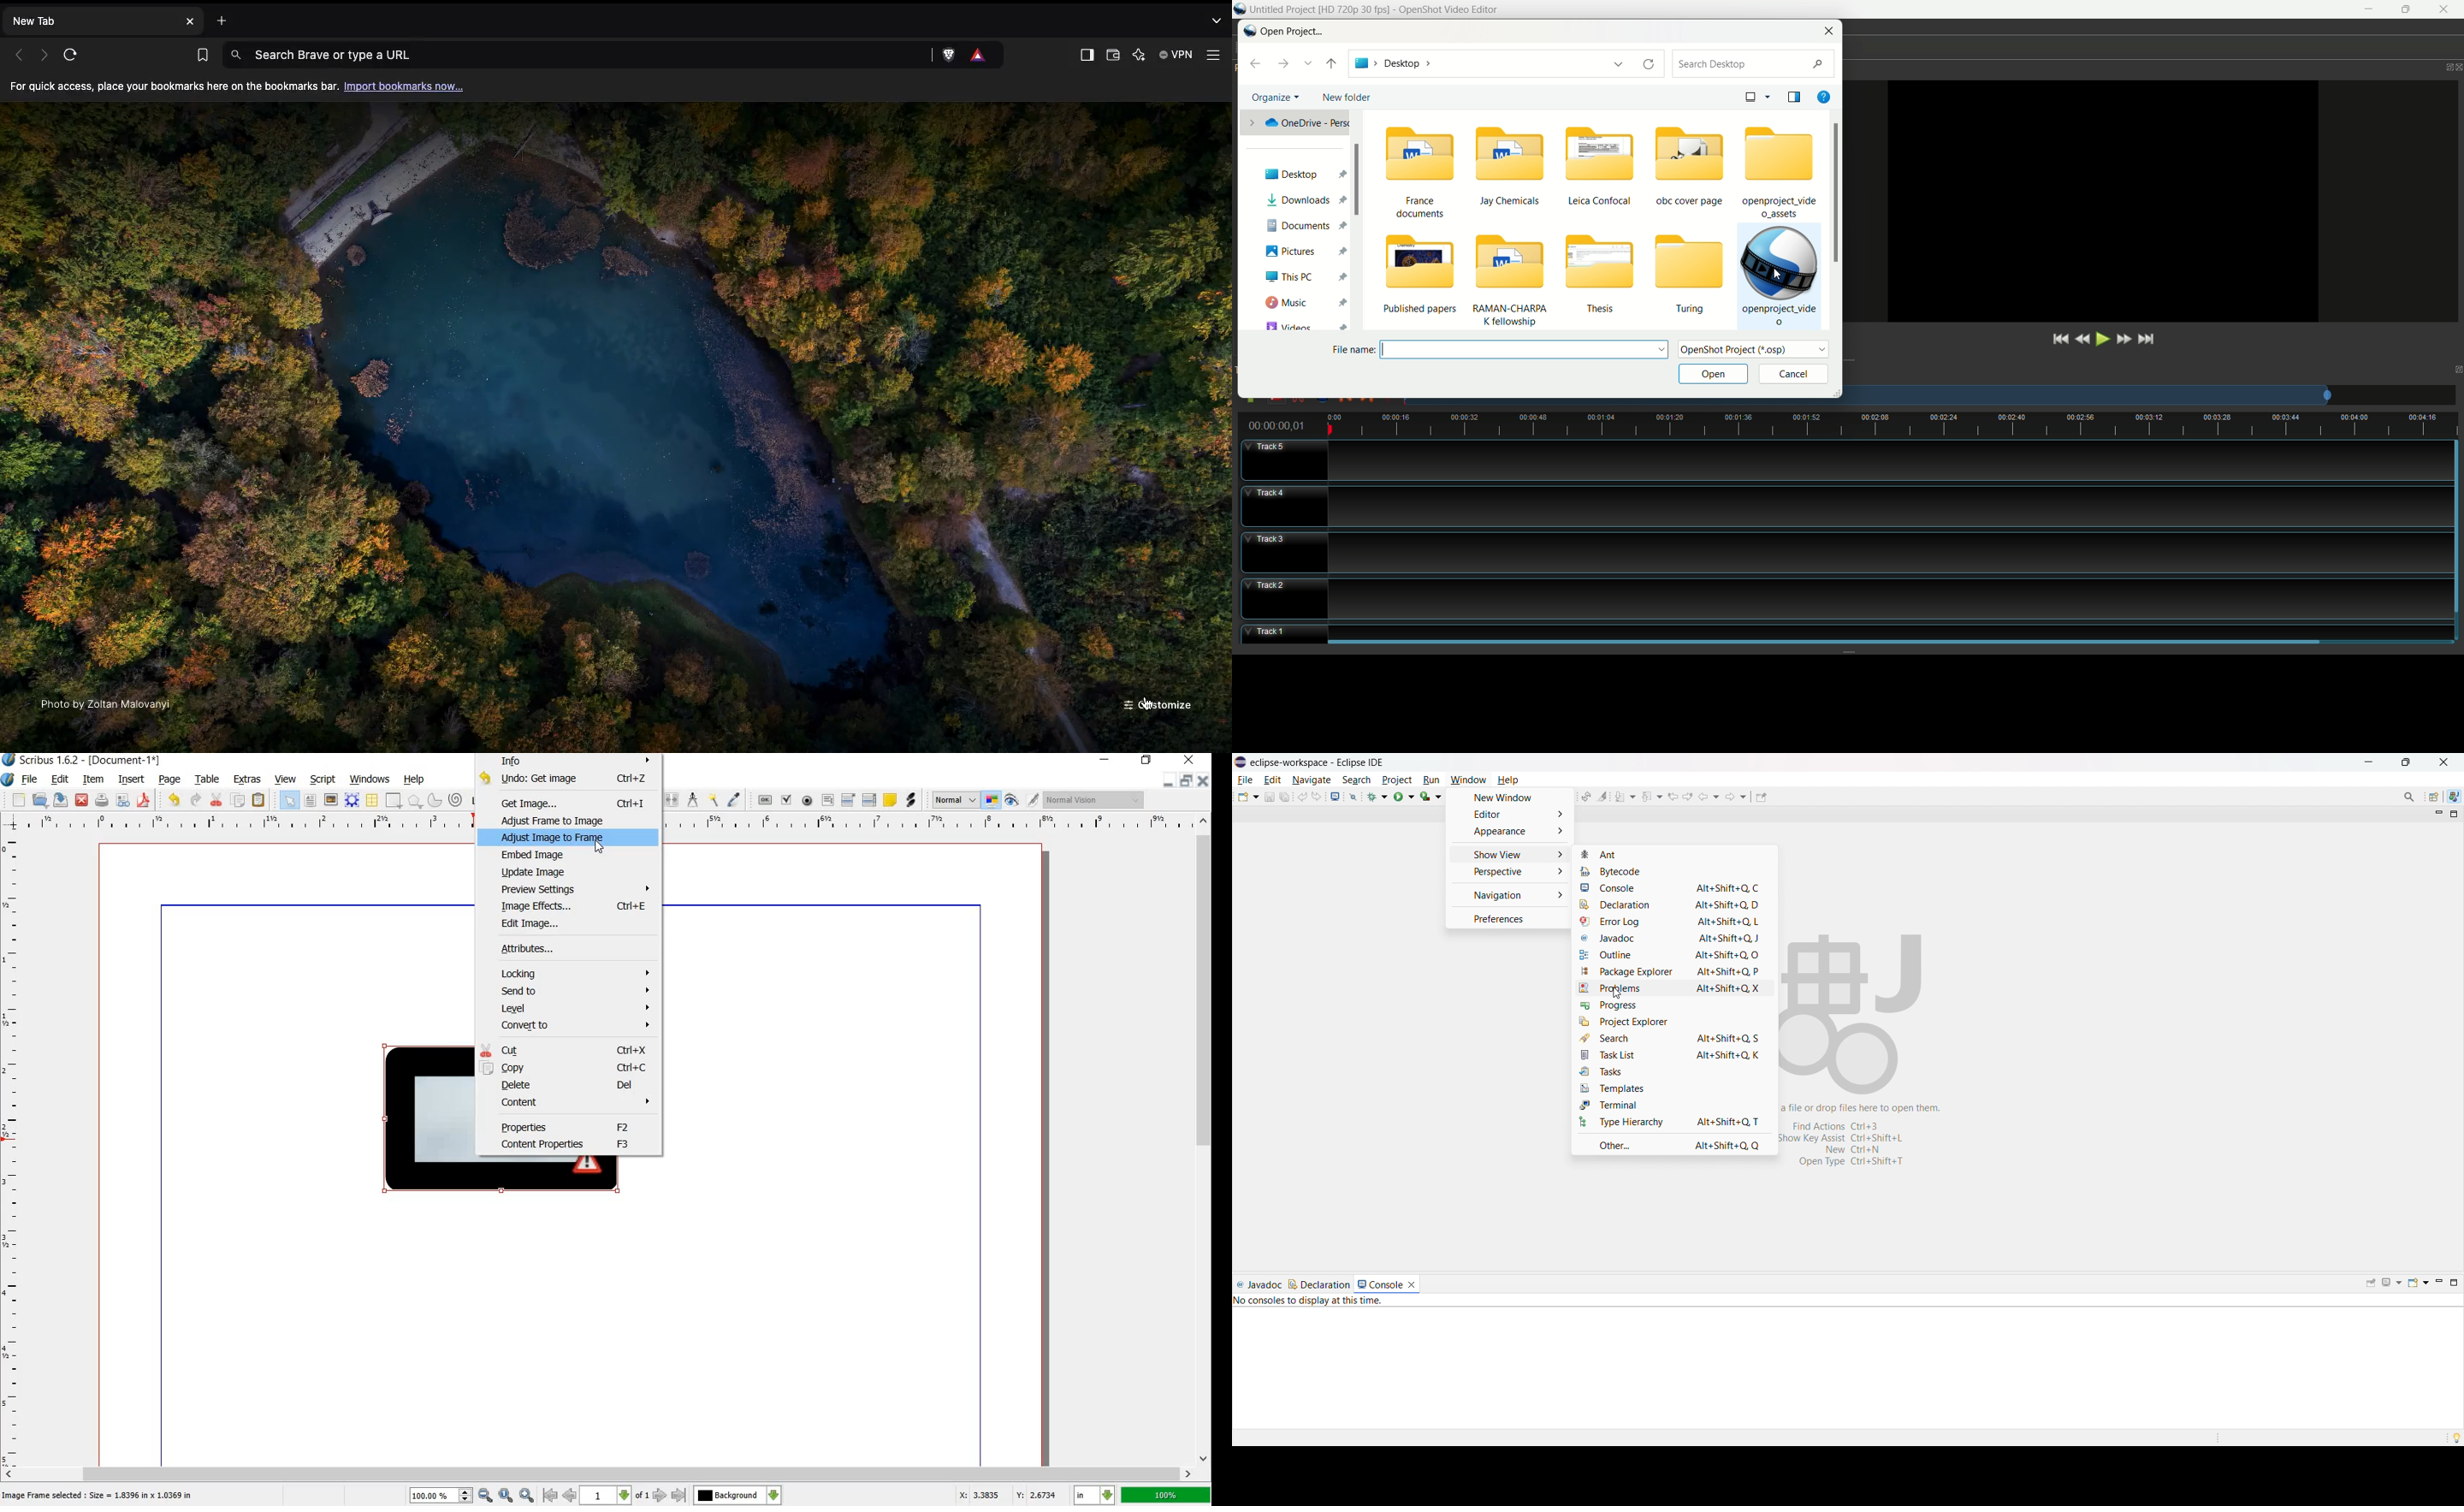 The width and height of the screenshot is (2464, 1512). I want to click on polygon, so click(415, 801).